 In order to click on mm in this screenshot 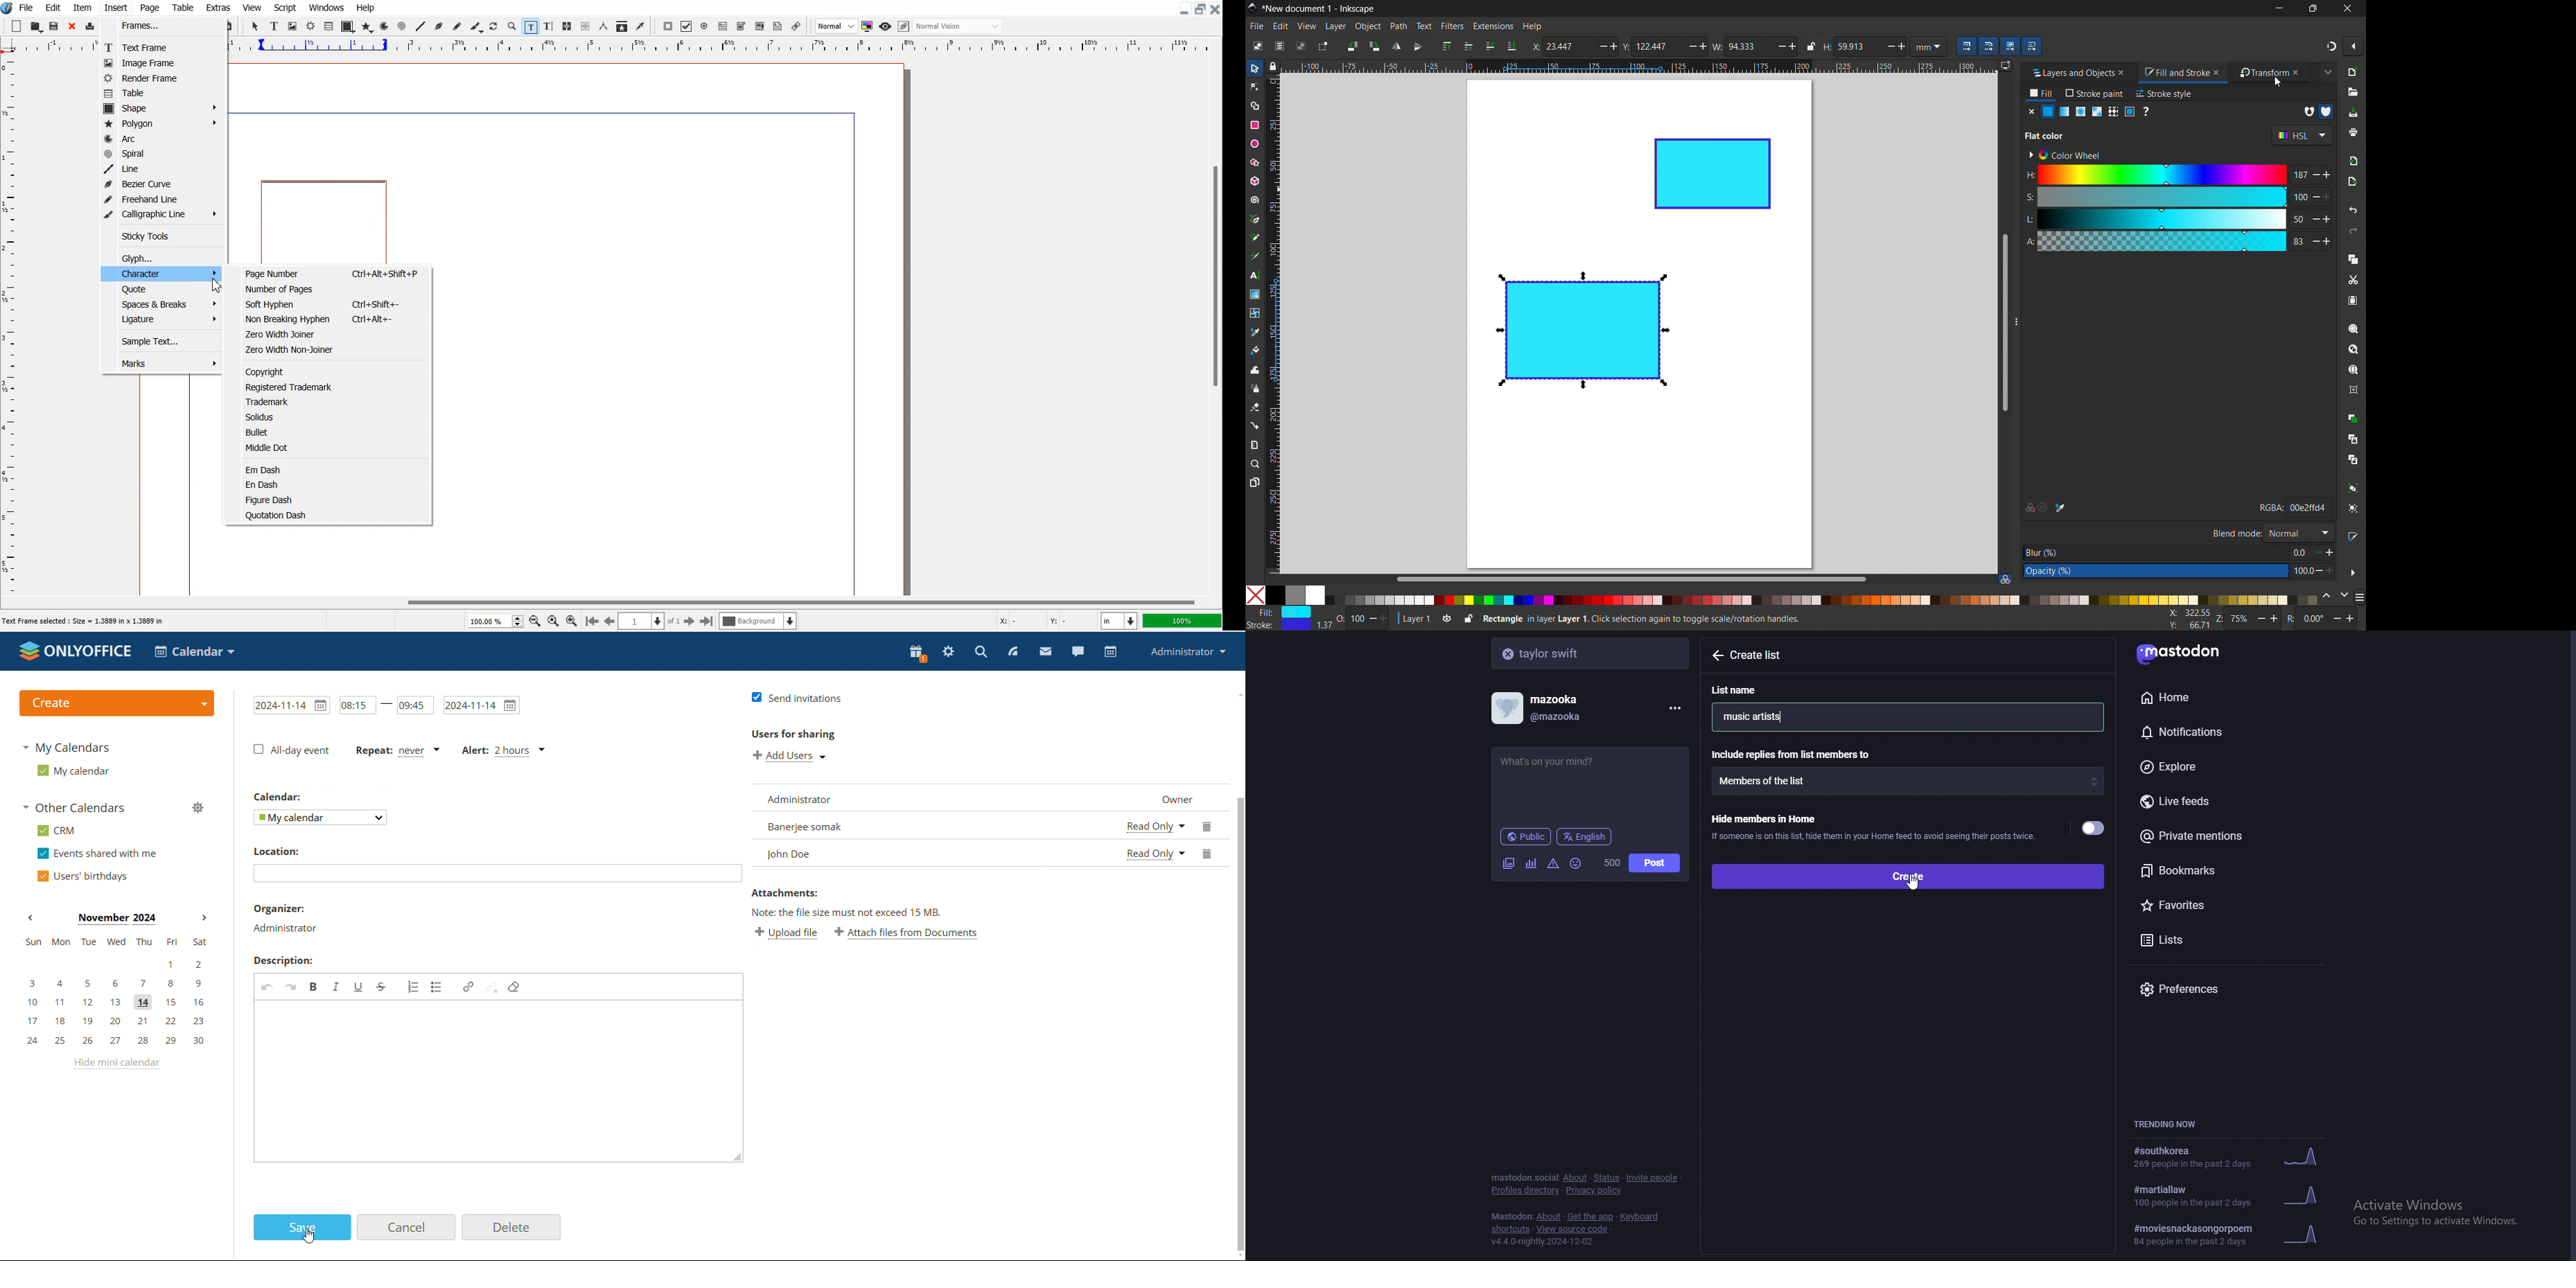, I will do `click(1931, 46)`.